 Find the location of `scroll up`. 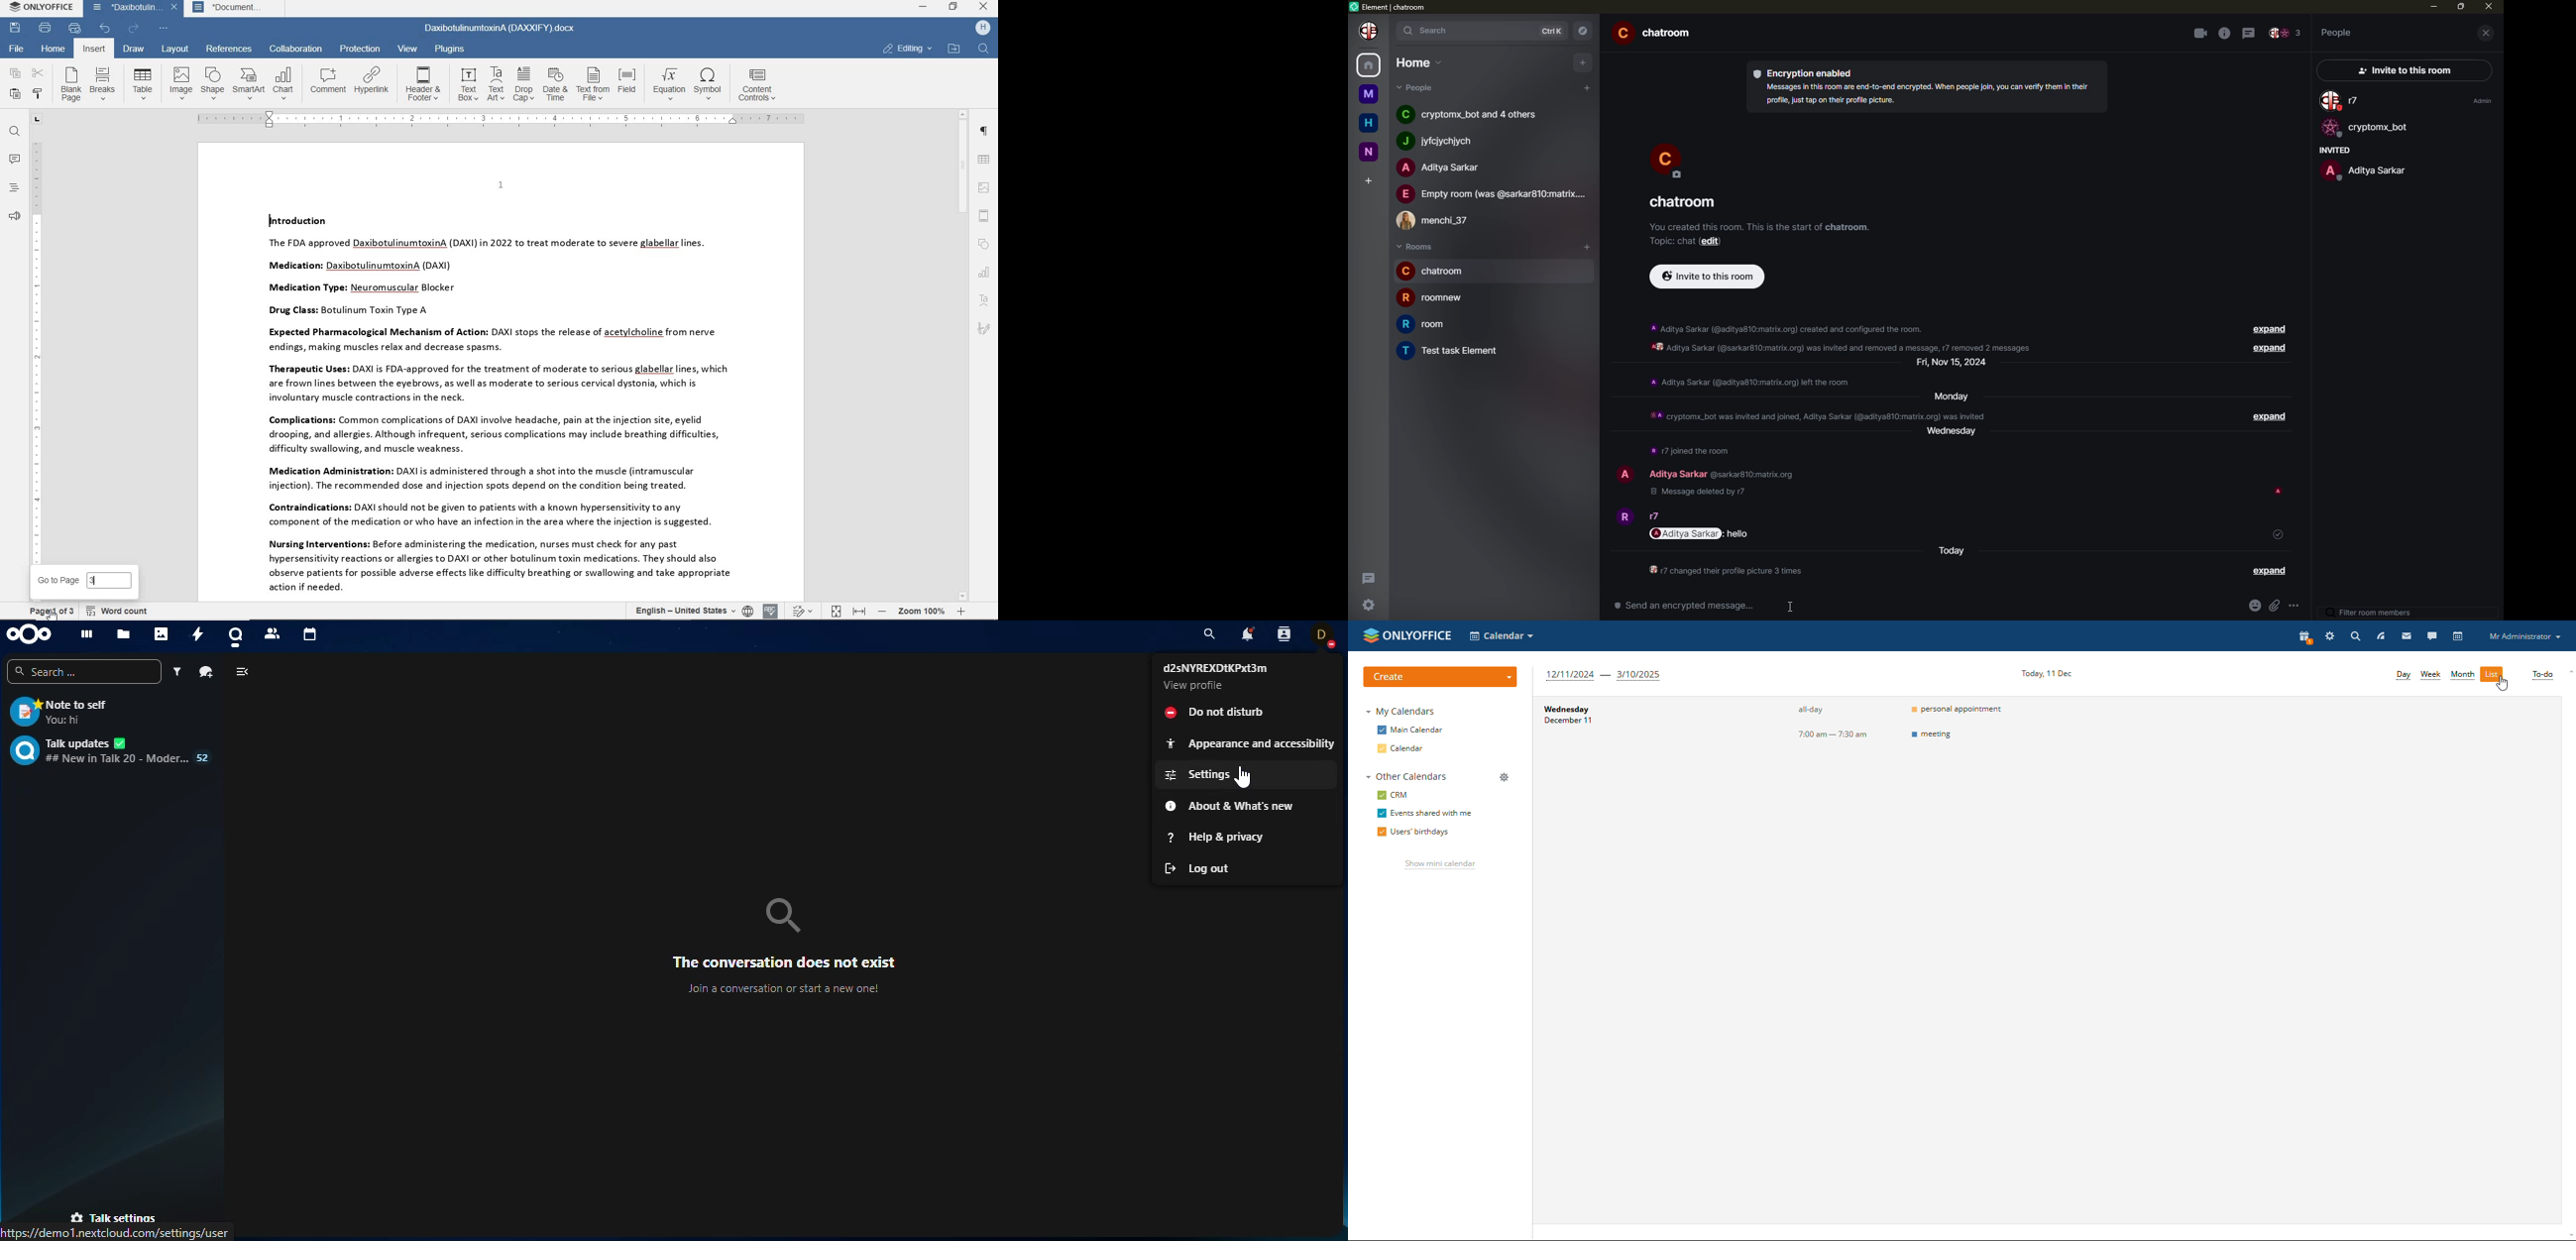

scroll up is located at coordinates (2568, 672).